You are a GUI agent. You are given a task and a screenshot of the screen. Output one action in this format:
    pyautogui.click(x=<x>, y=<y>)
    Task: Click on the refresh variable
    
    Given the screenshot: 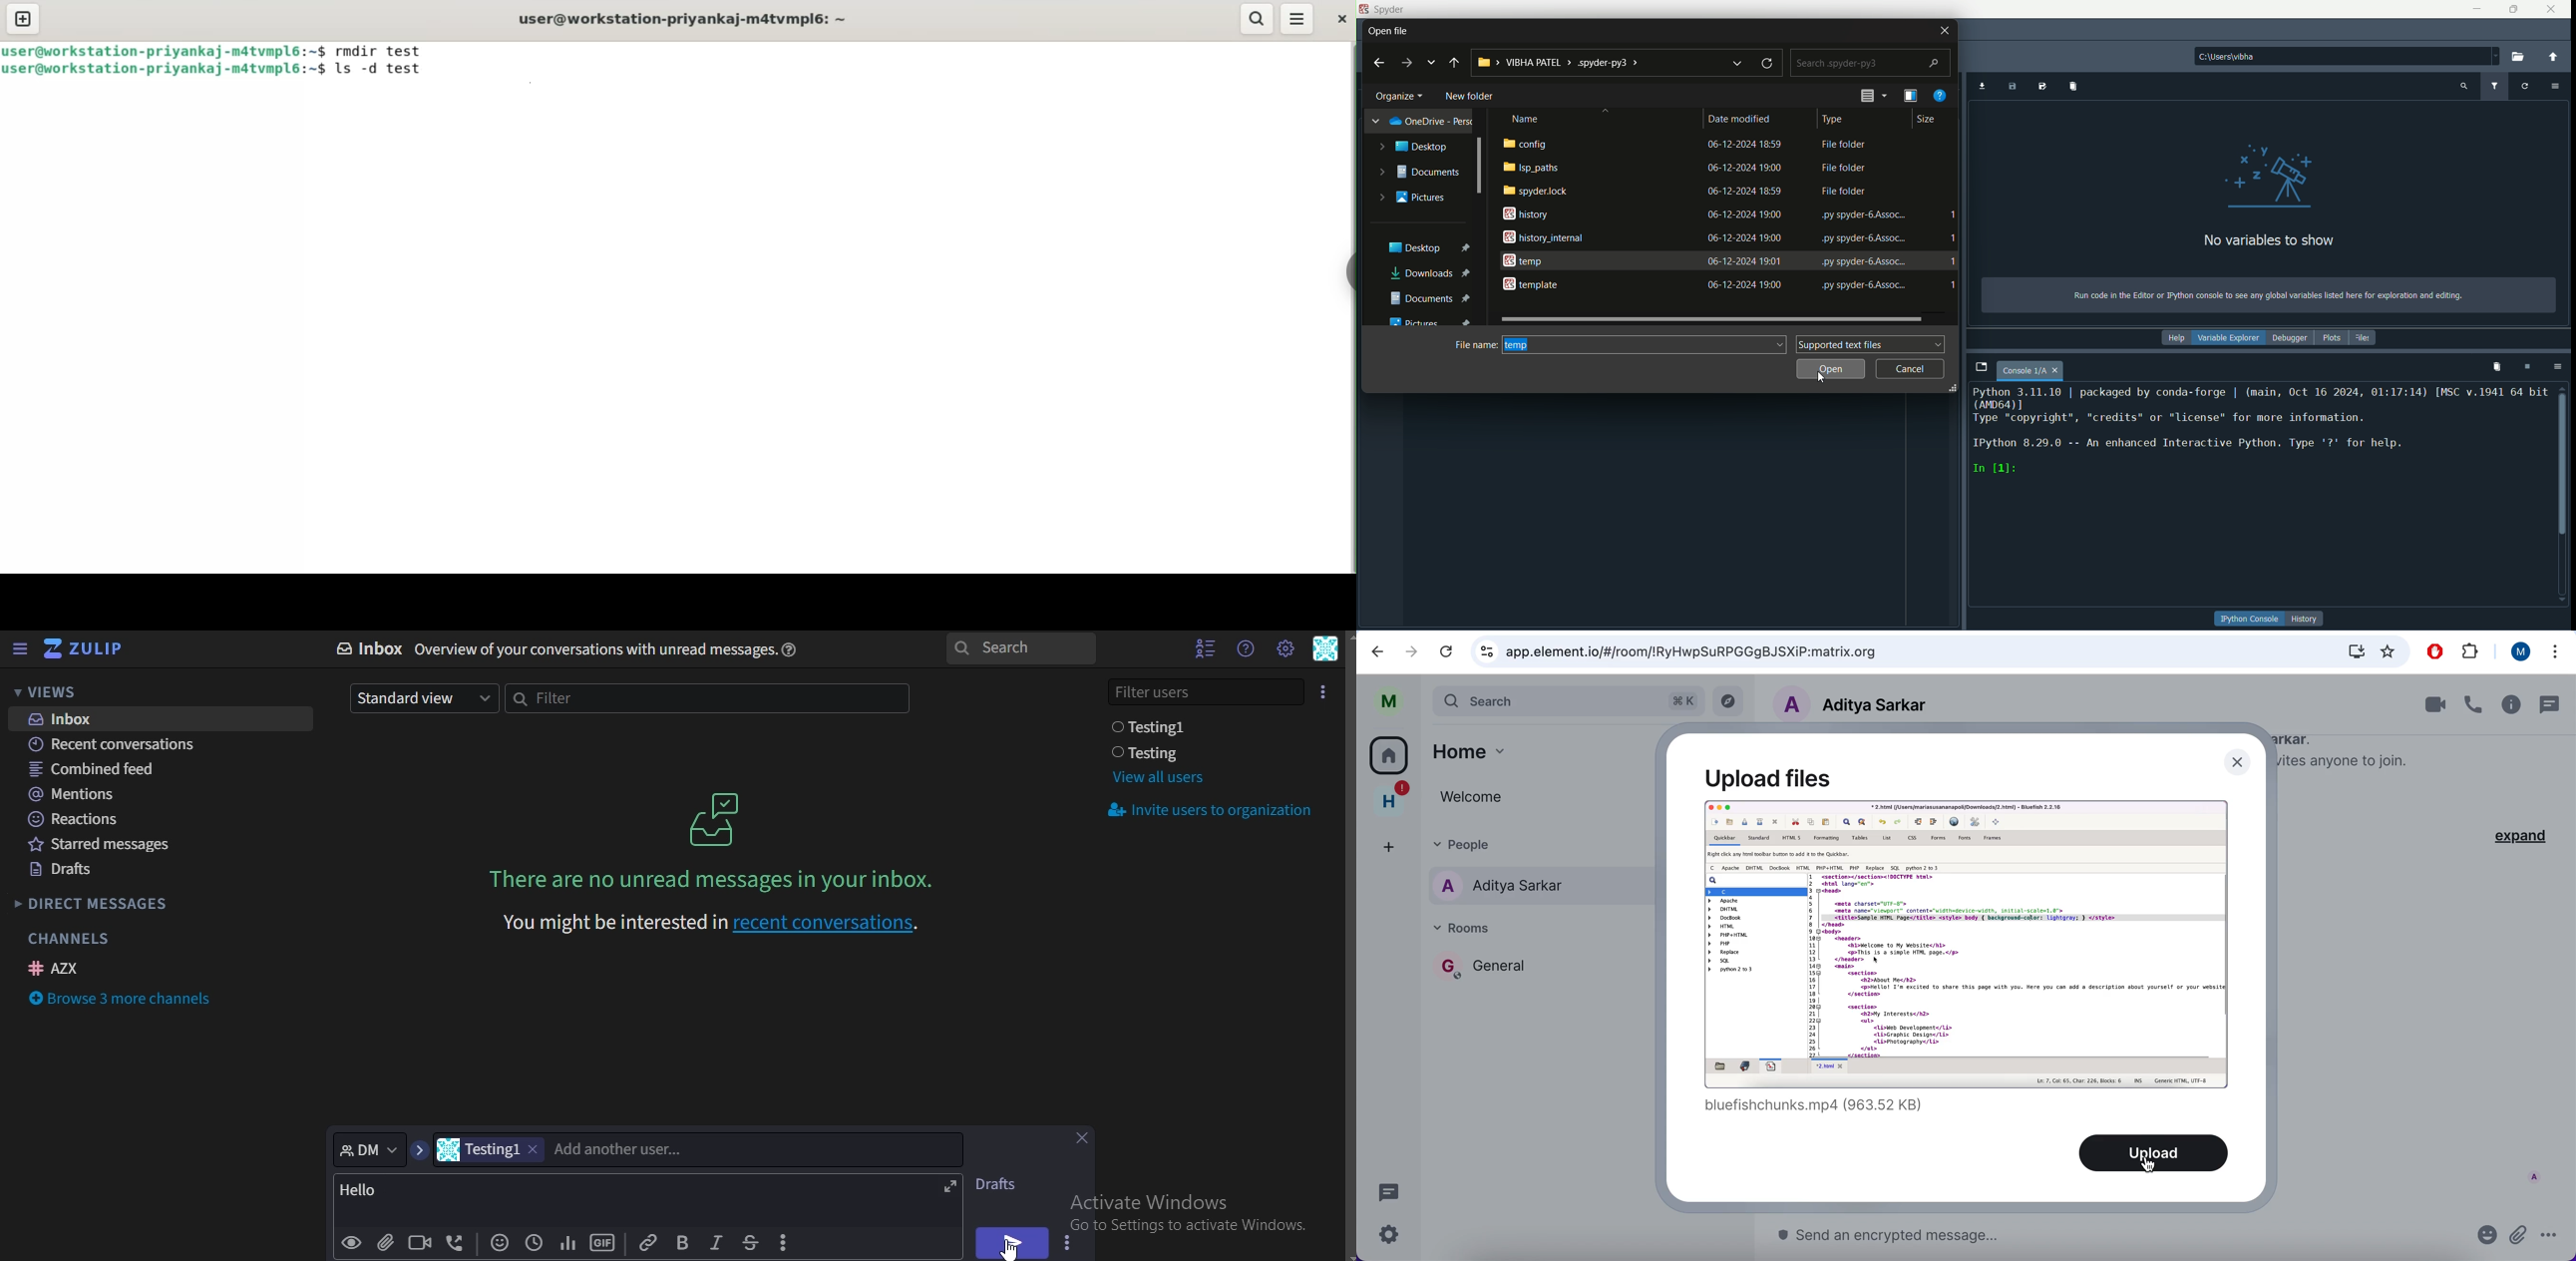 What is the action you would take?
    pyautogui.click(x=2527, y=86)
    